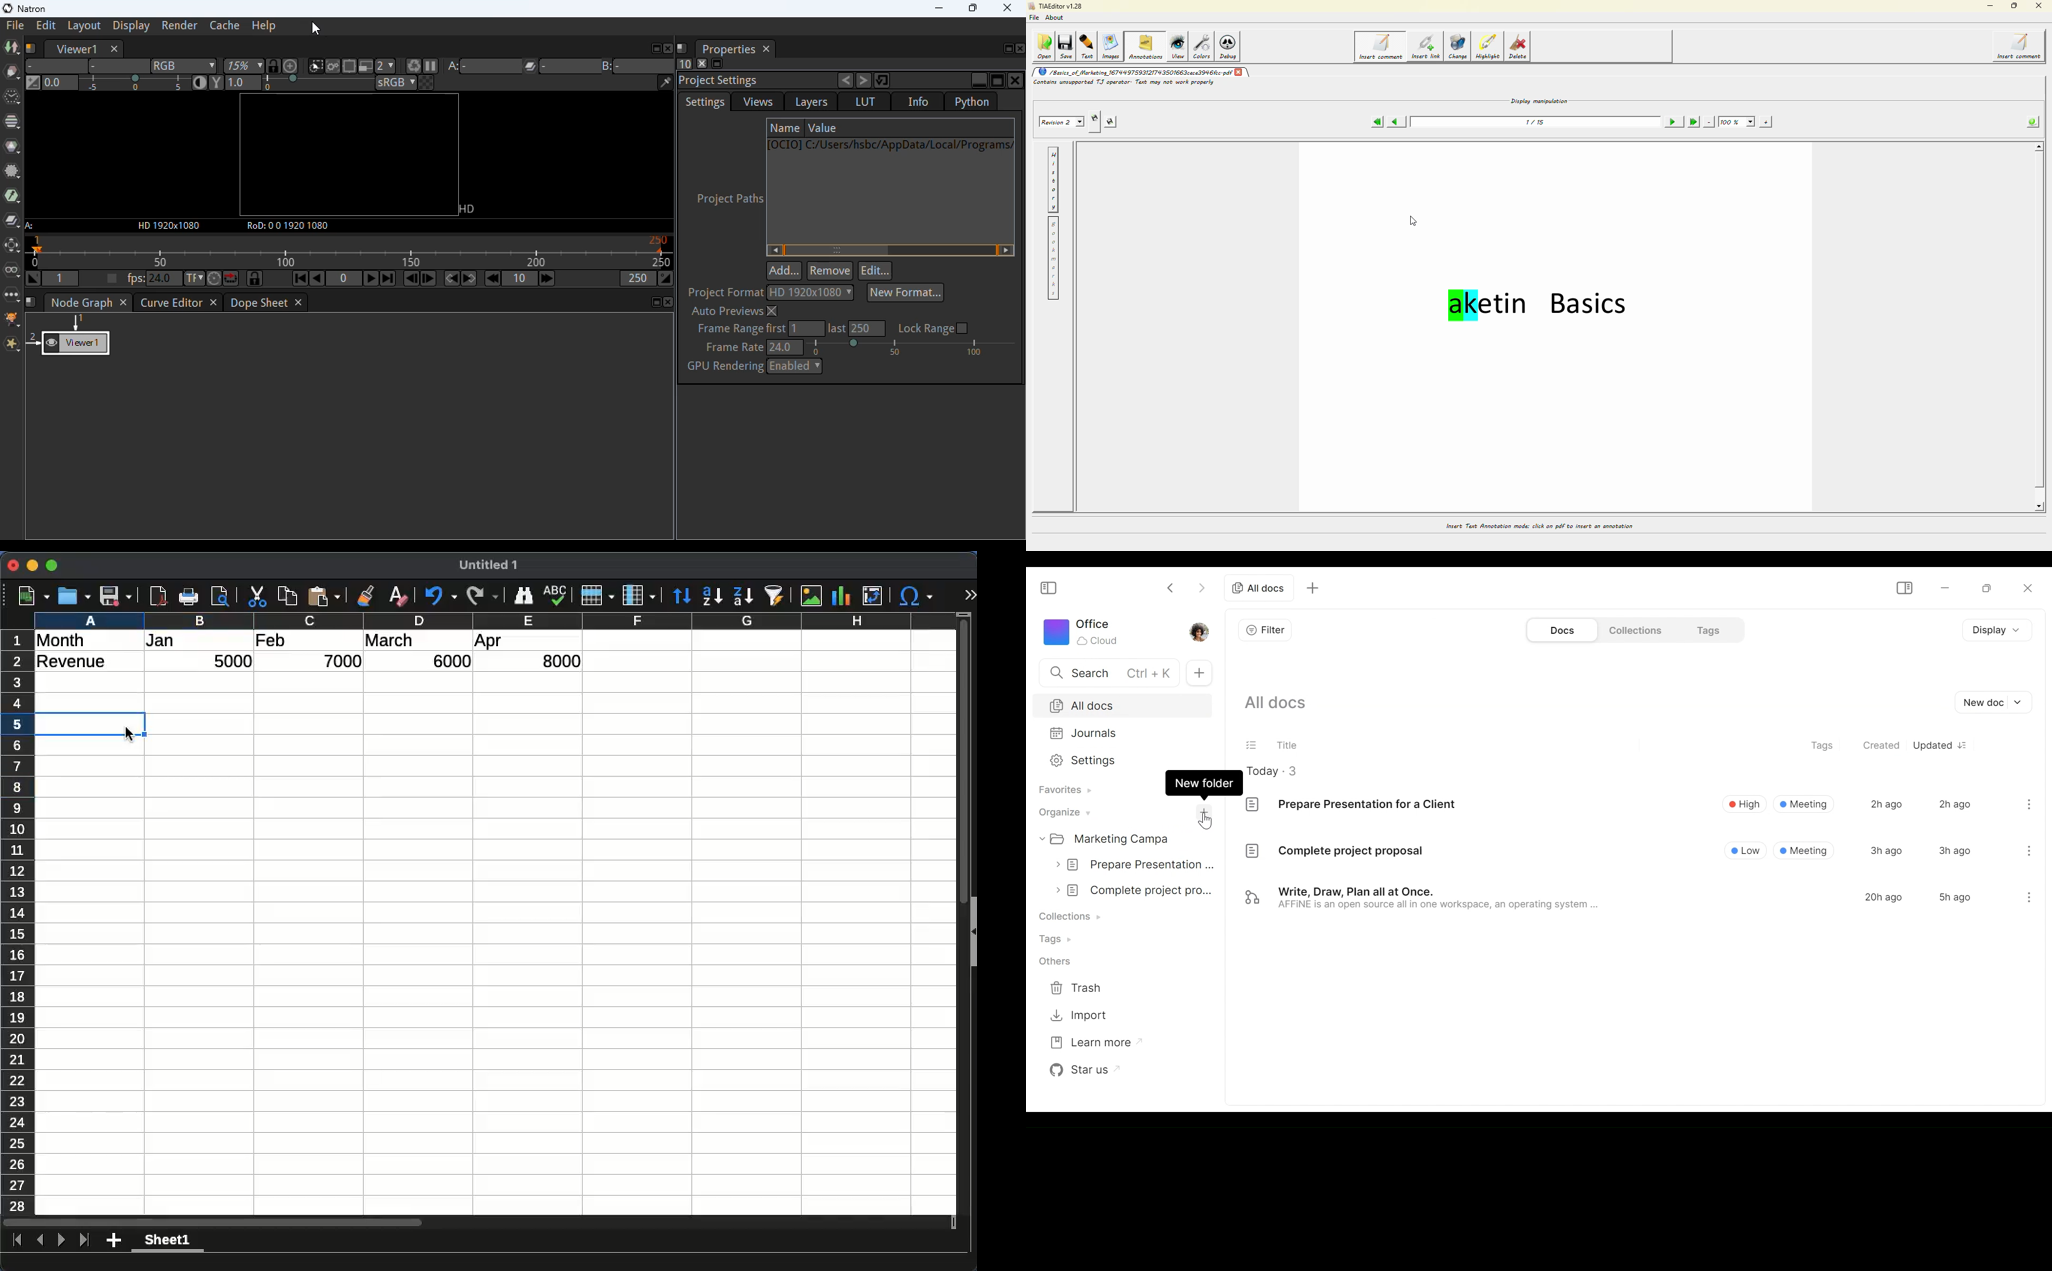 The image size is (2072, 1288). Describe the element at coordinates (113, 1241) in the screenshot. I see `add sheet` at that location.